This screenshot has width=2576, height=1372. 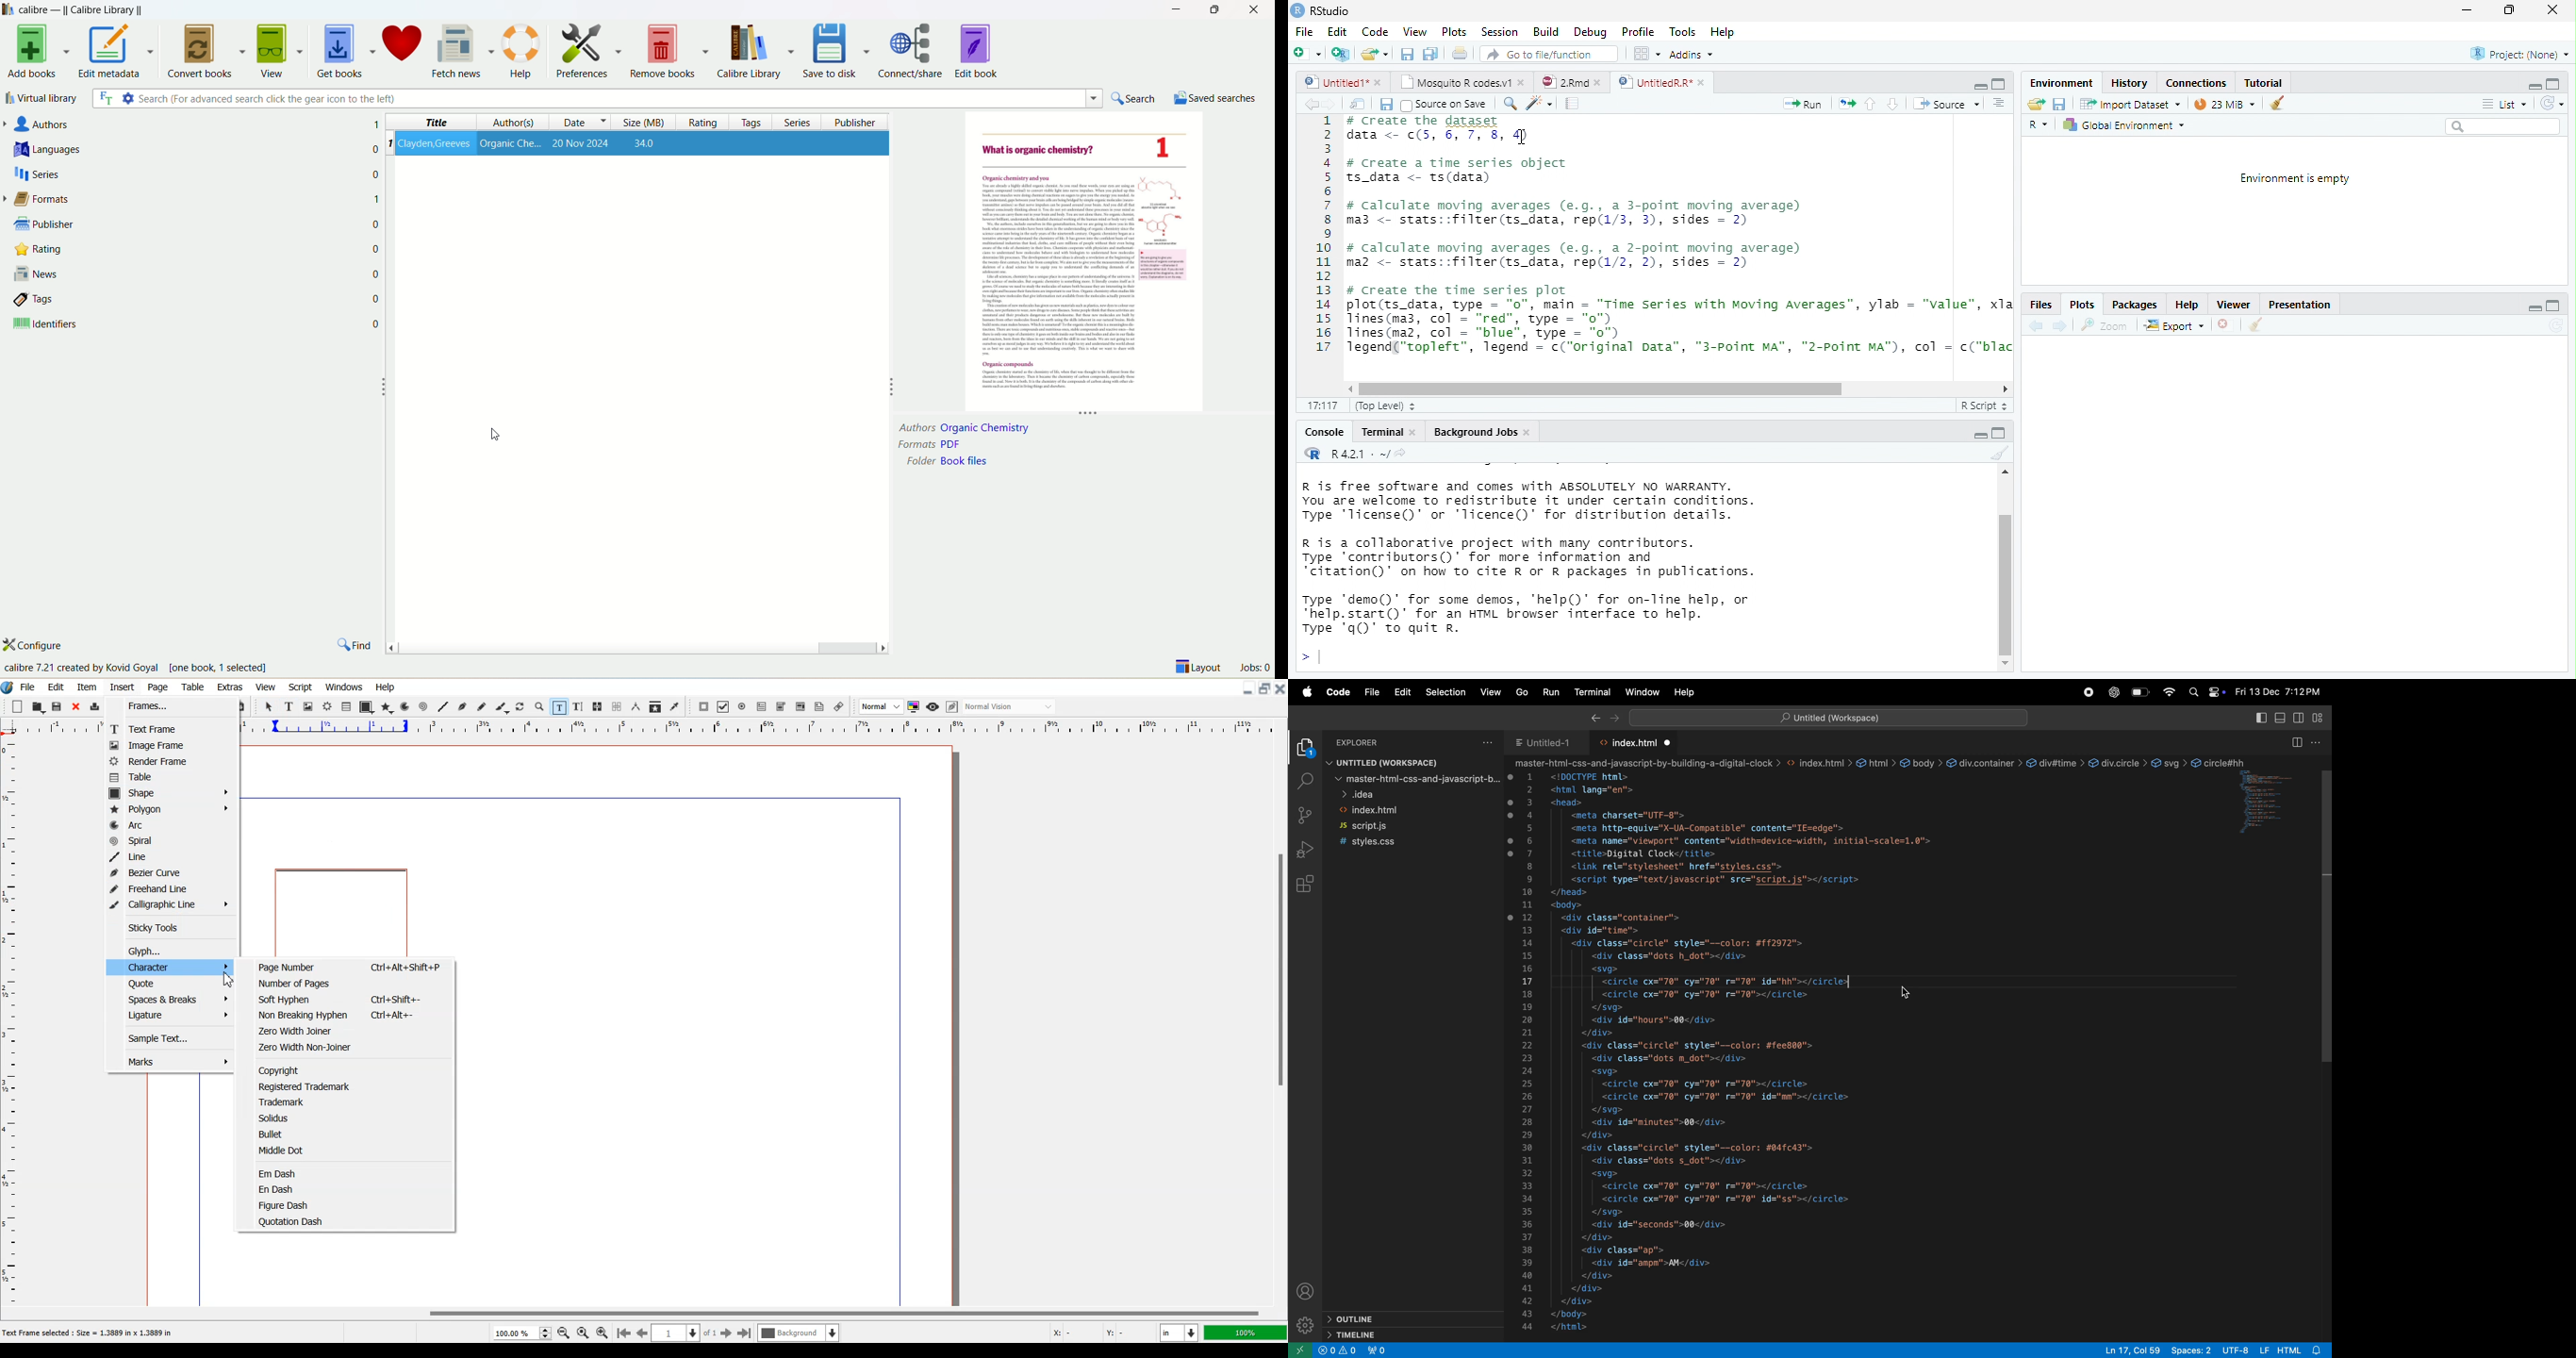 I want to click on Toggle color management system, so click(x=914, y=707).